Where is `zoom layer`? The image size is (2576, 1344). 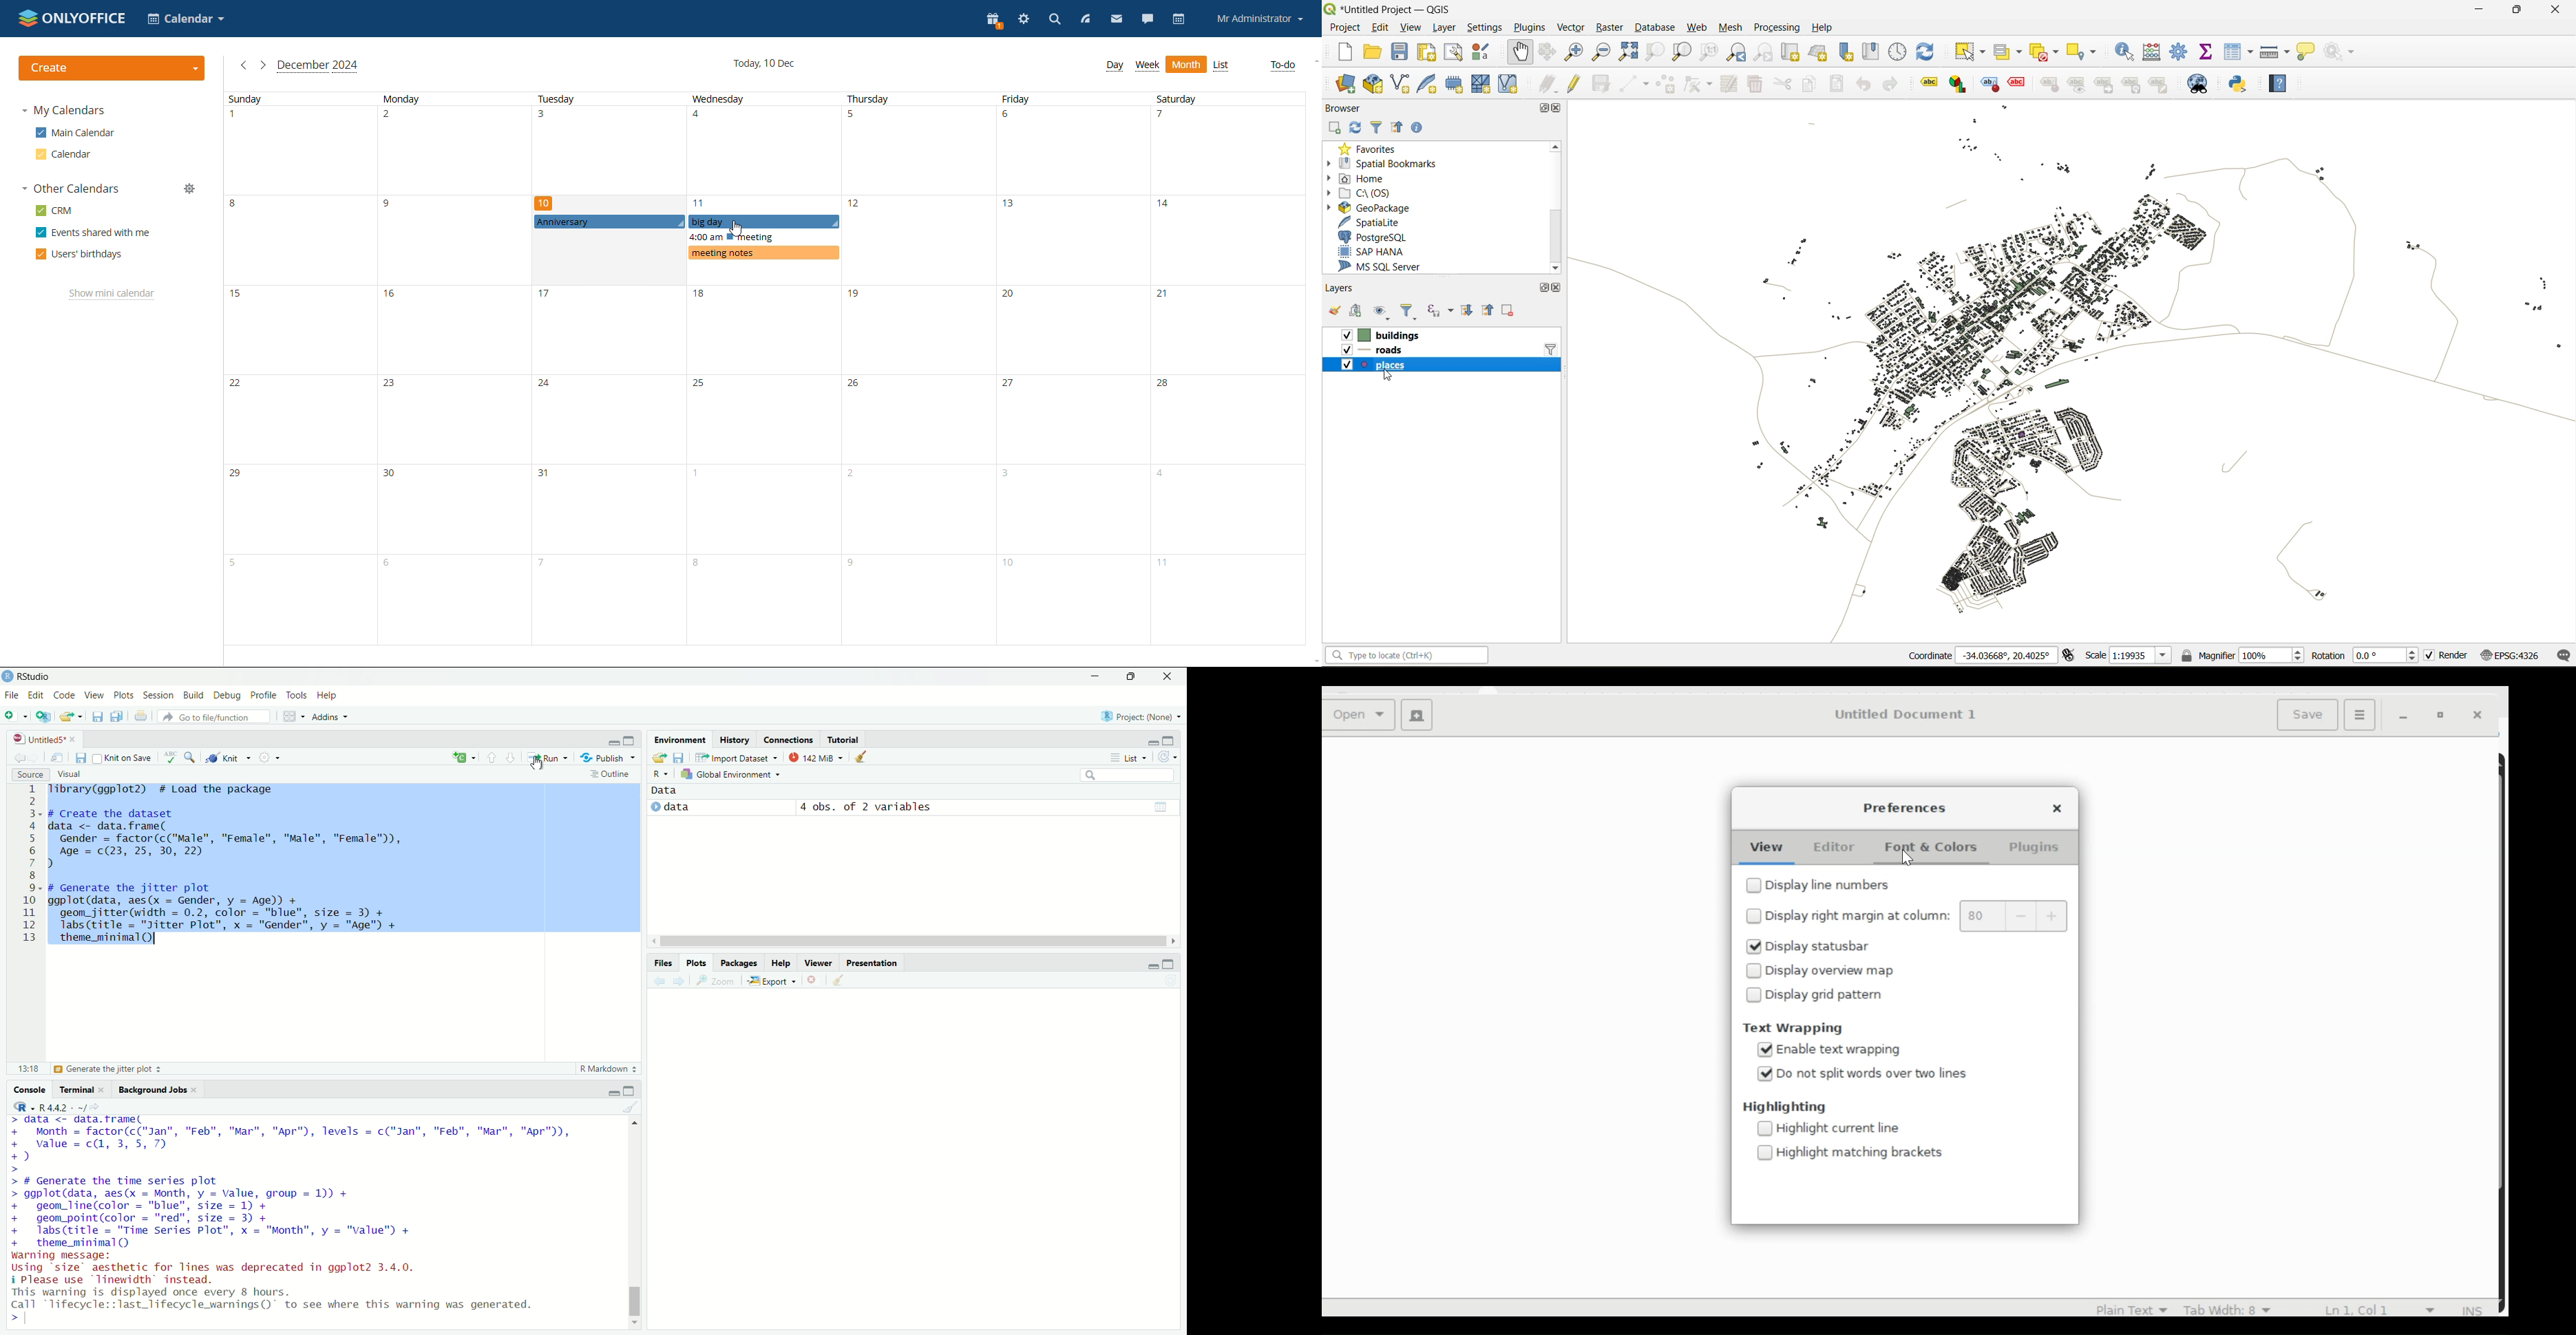 zoom layer is located at coordinates (1682, 52).